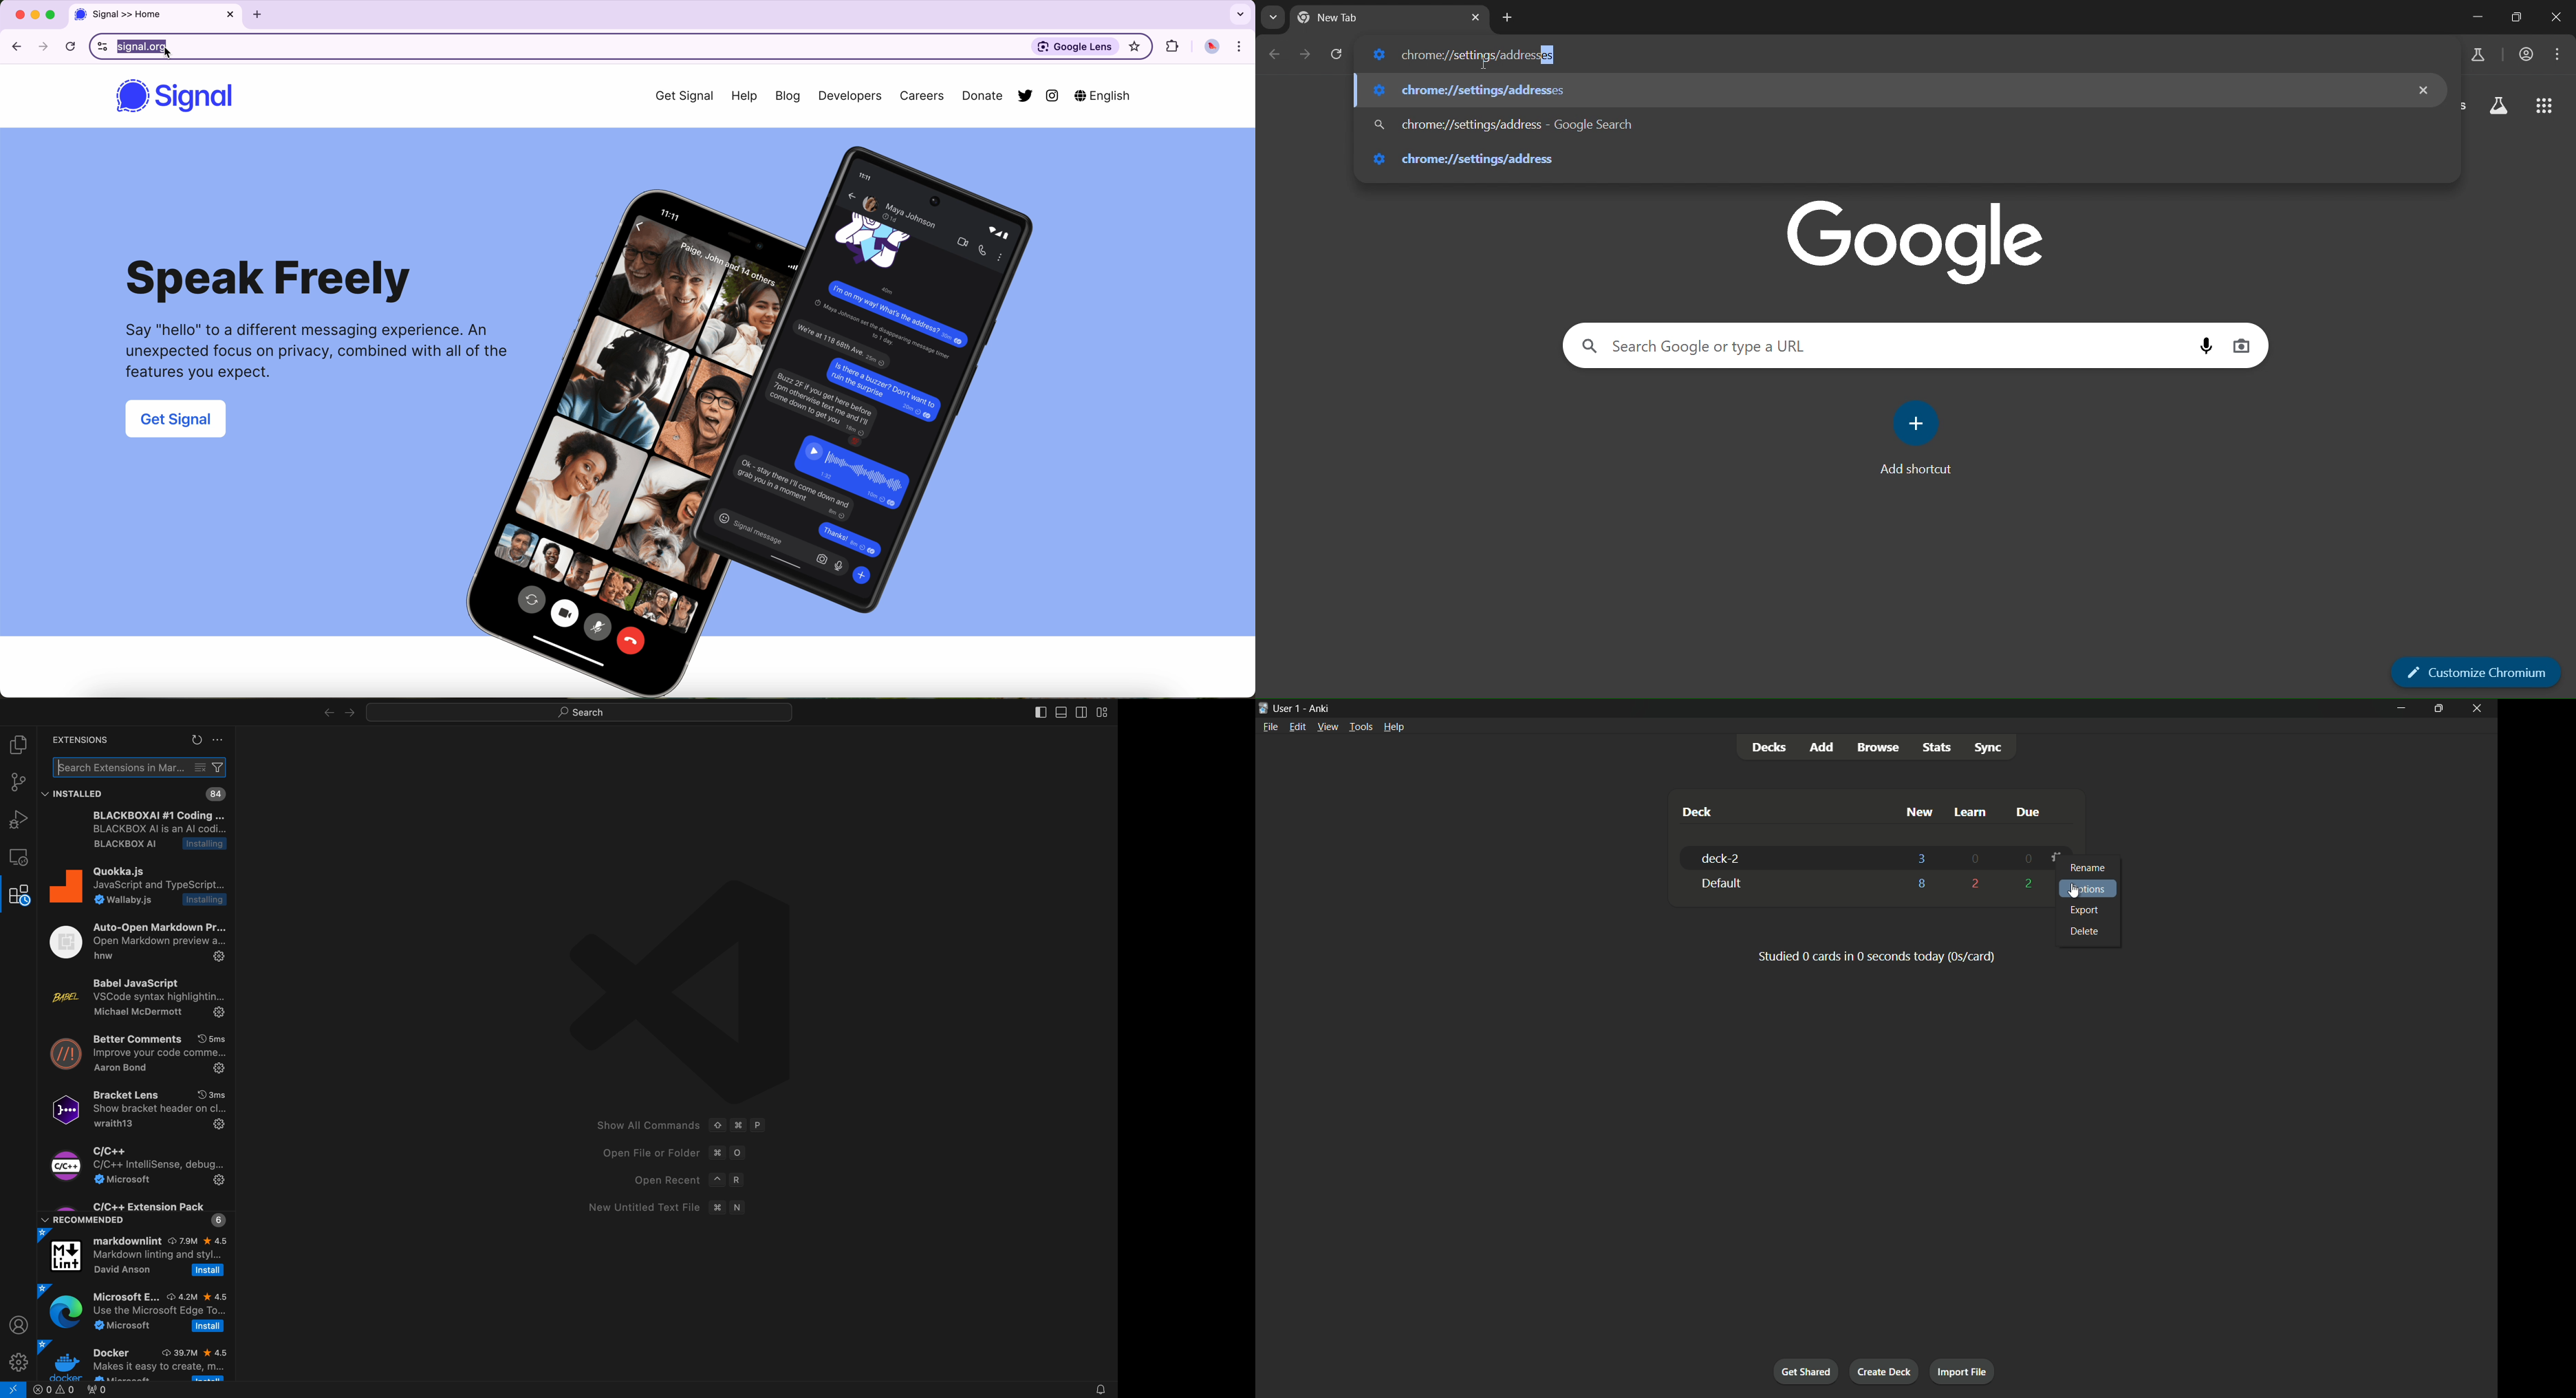  I want to click on chrome://settings/addresses, so click(1890, 160).